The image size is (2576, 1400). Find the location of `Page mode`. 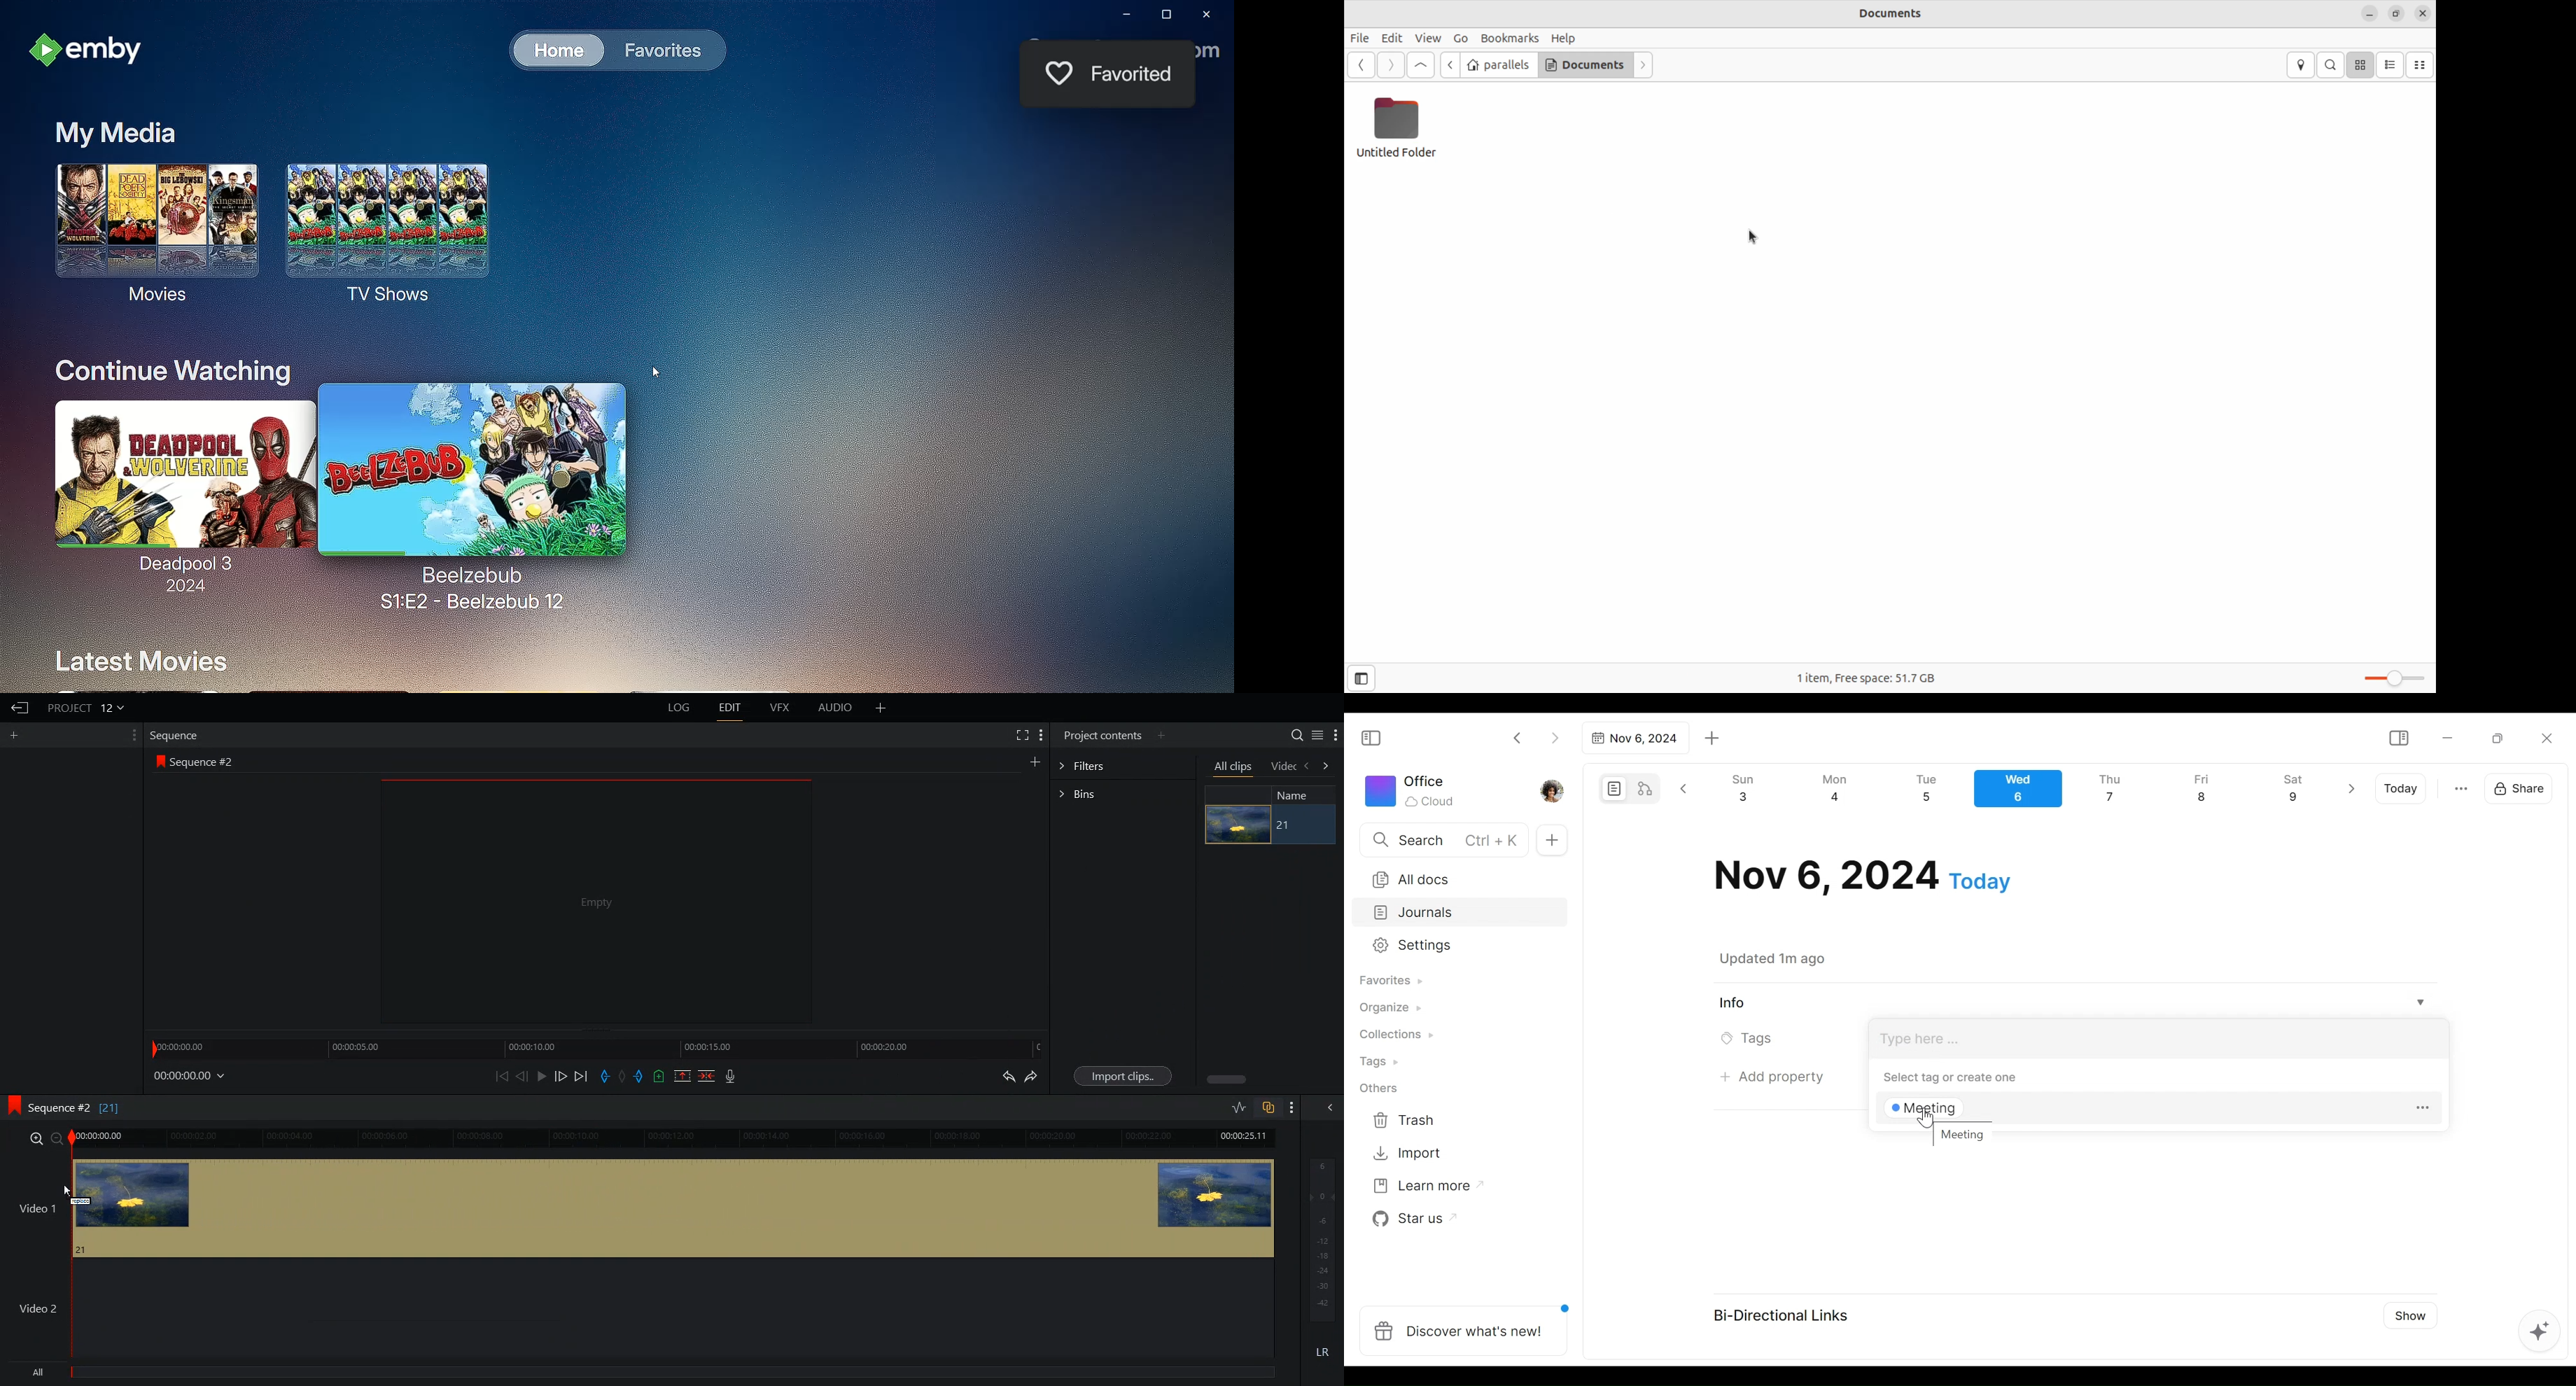

Page mode is located at coordinates (1612, 789).